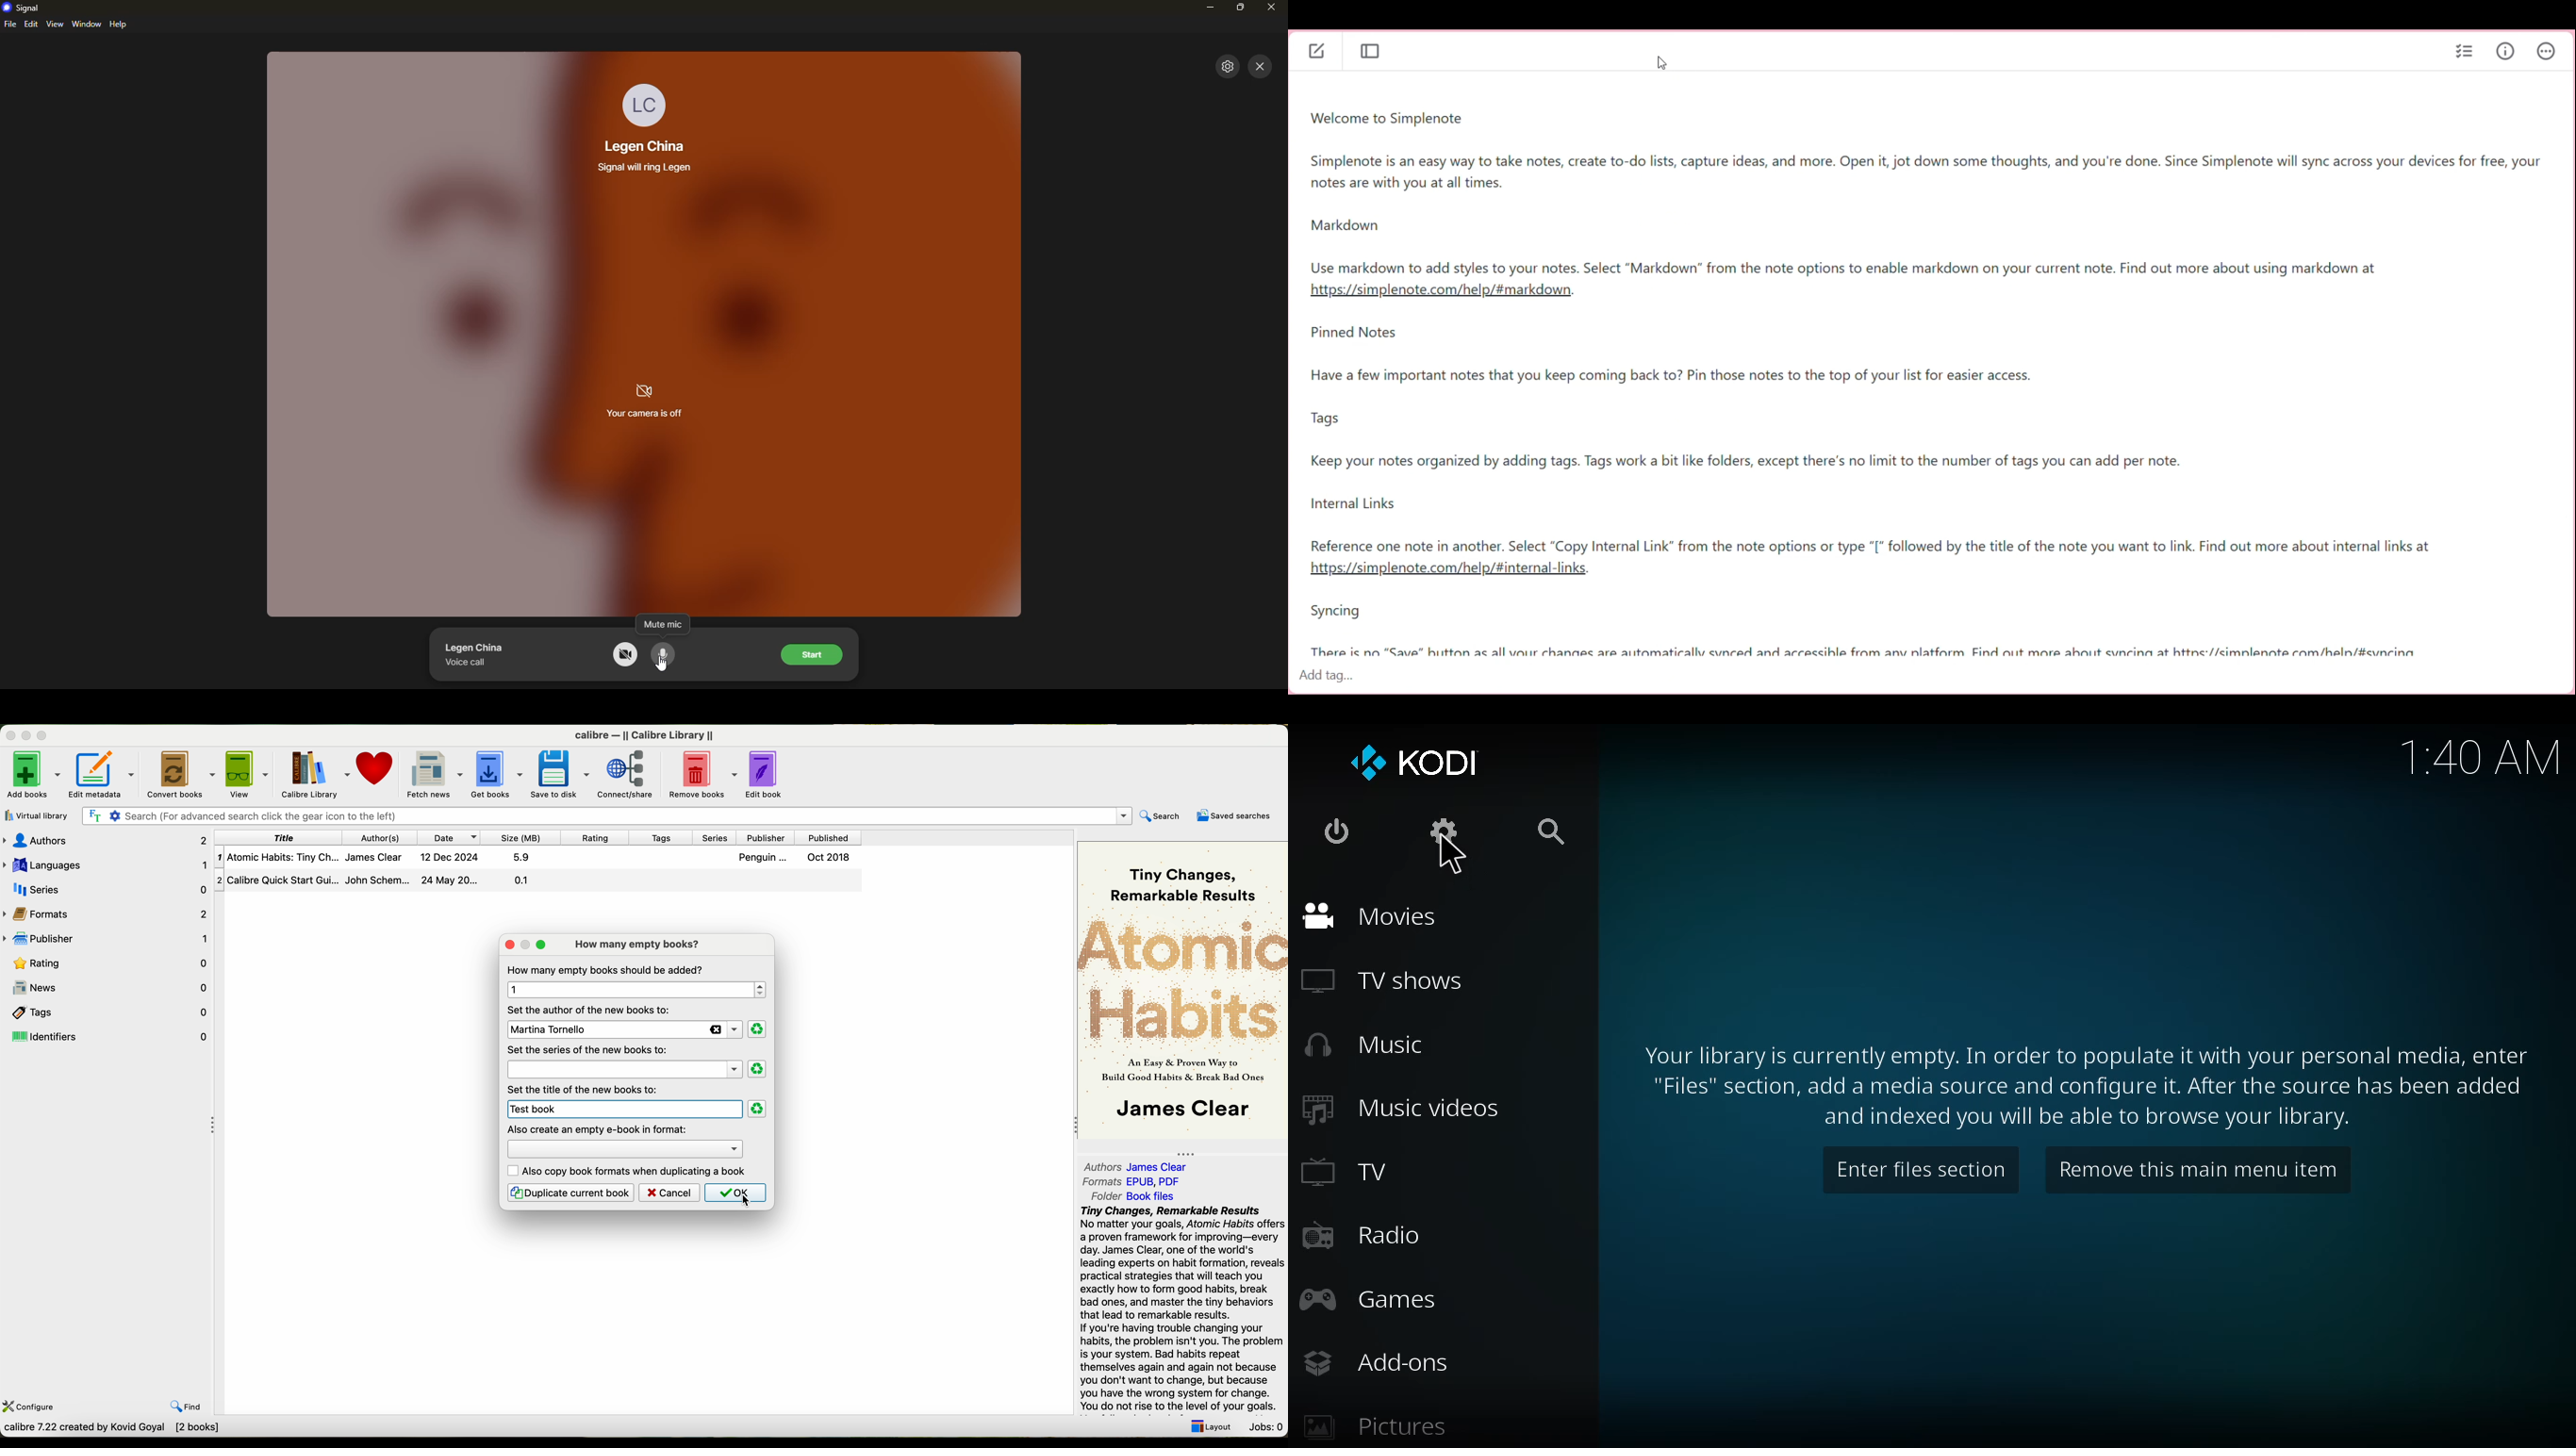 The width and height of the screenshot is (2576, 1456). I want to click on cursor, so click(1451, 855).